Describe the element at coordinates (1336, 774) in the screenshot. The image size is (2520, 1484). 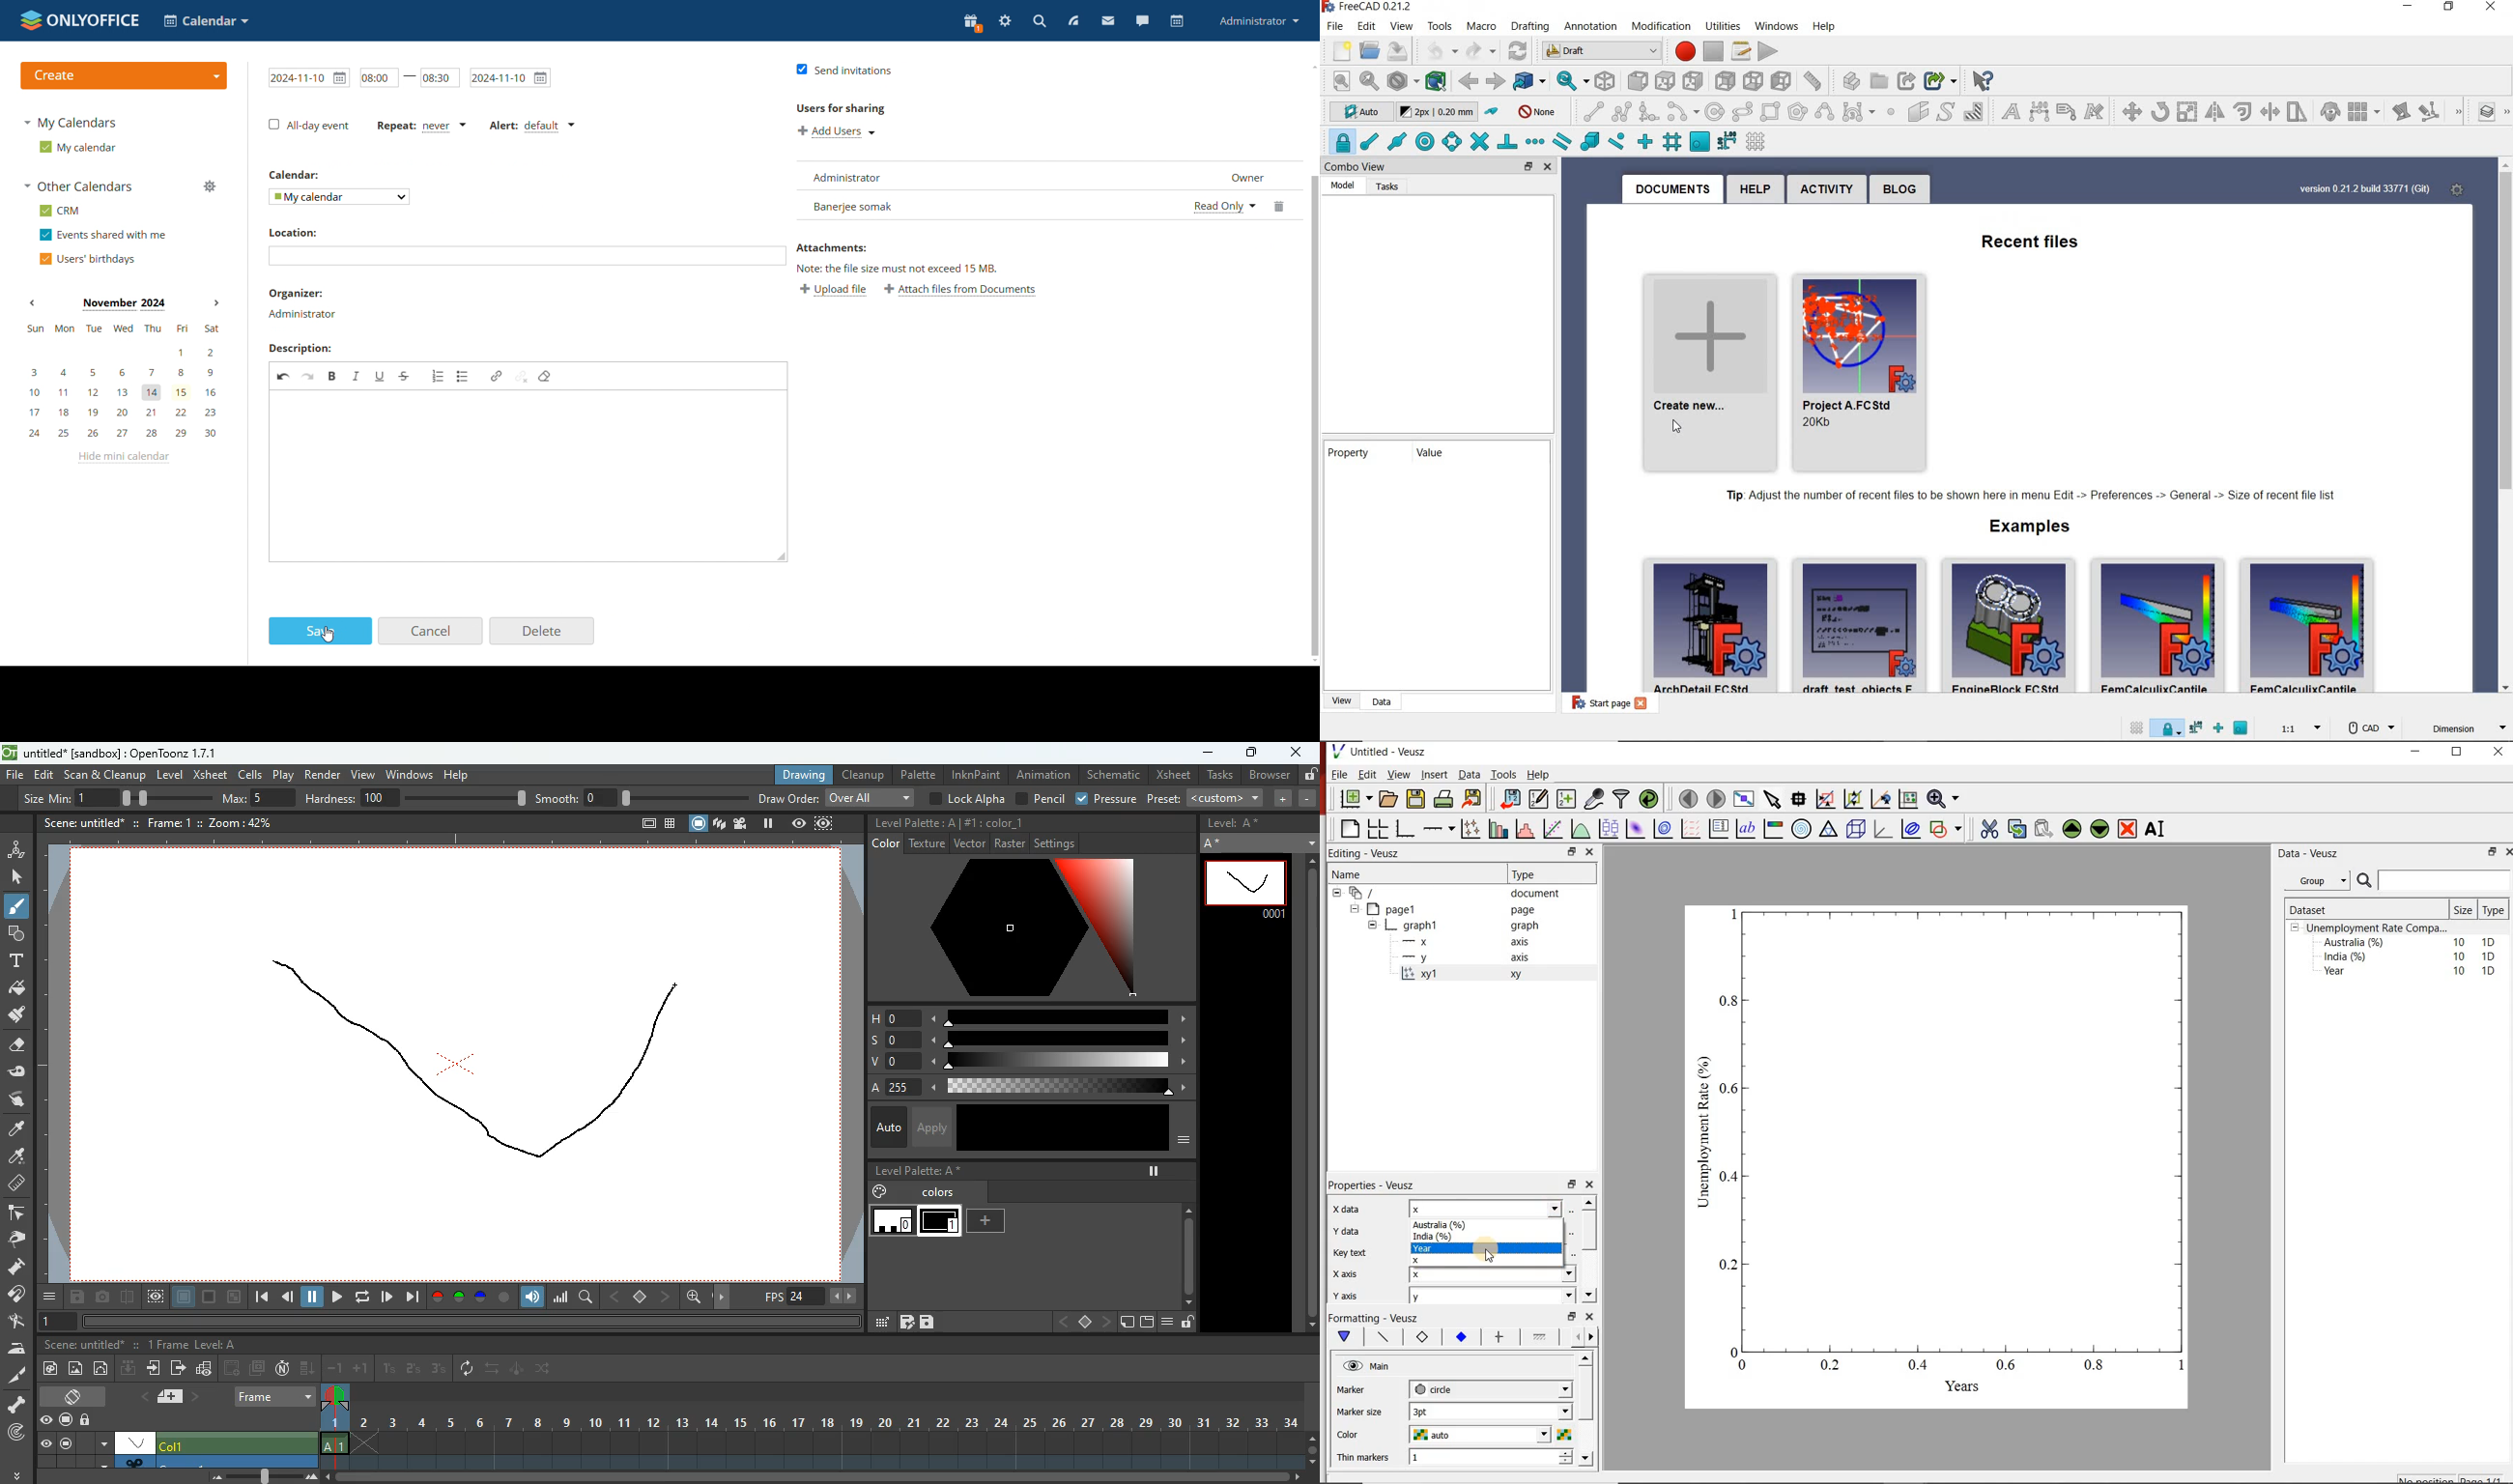
I see `| File` at that location.